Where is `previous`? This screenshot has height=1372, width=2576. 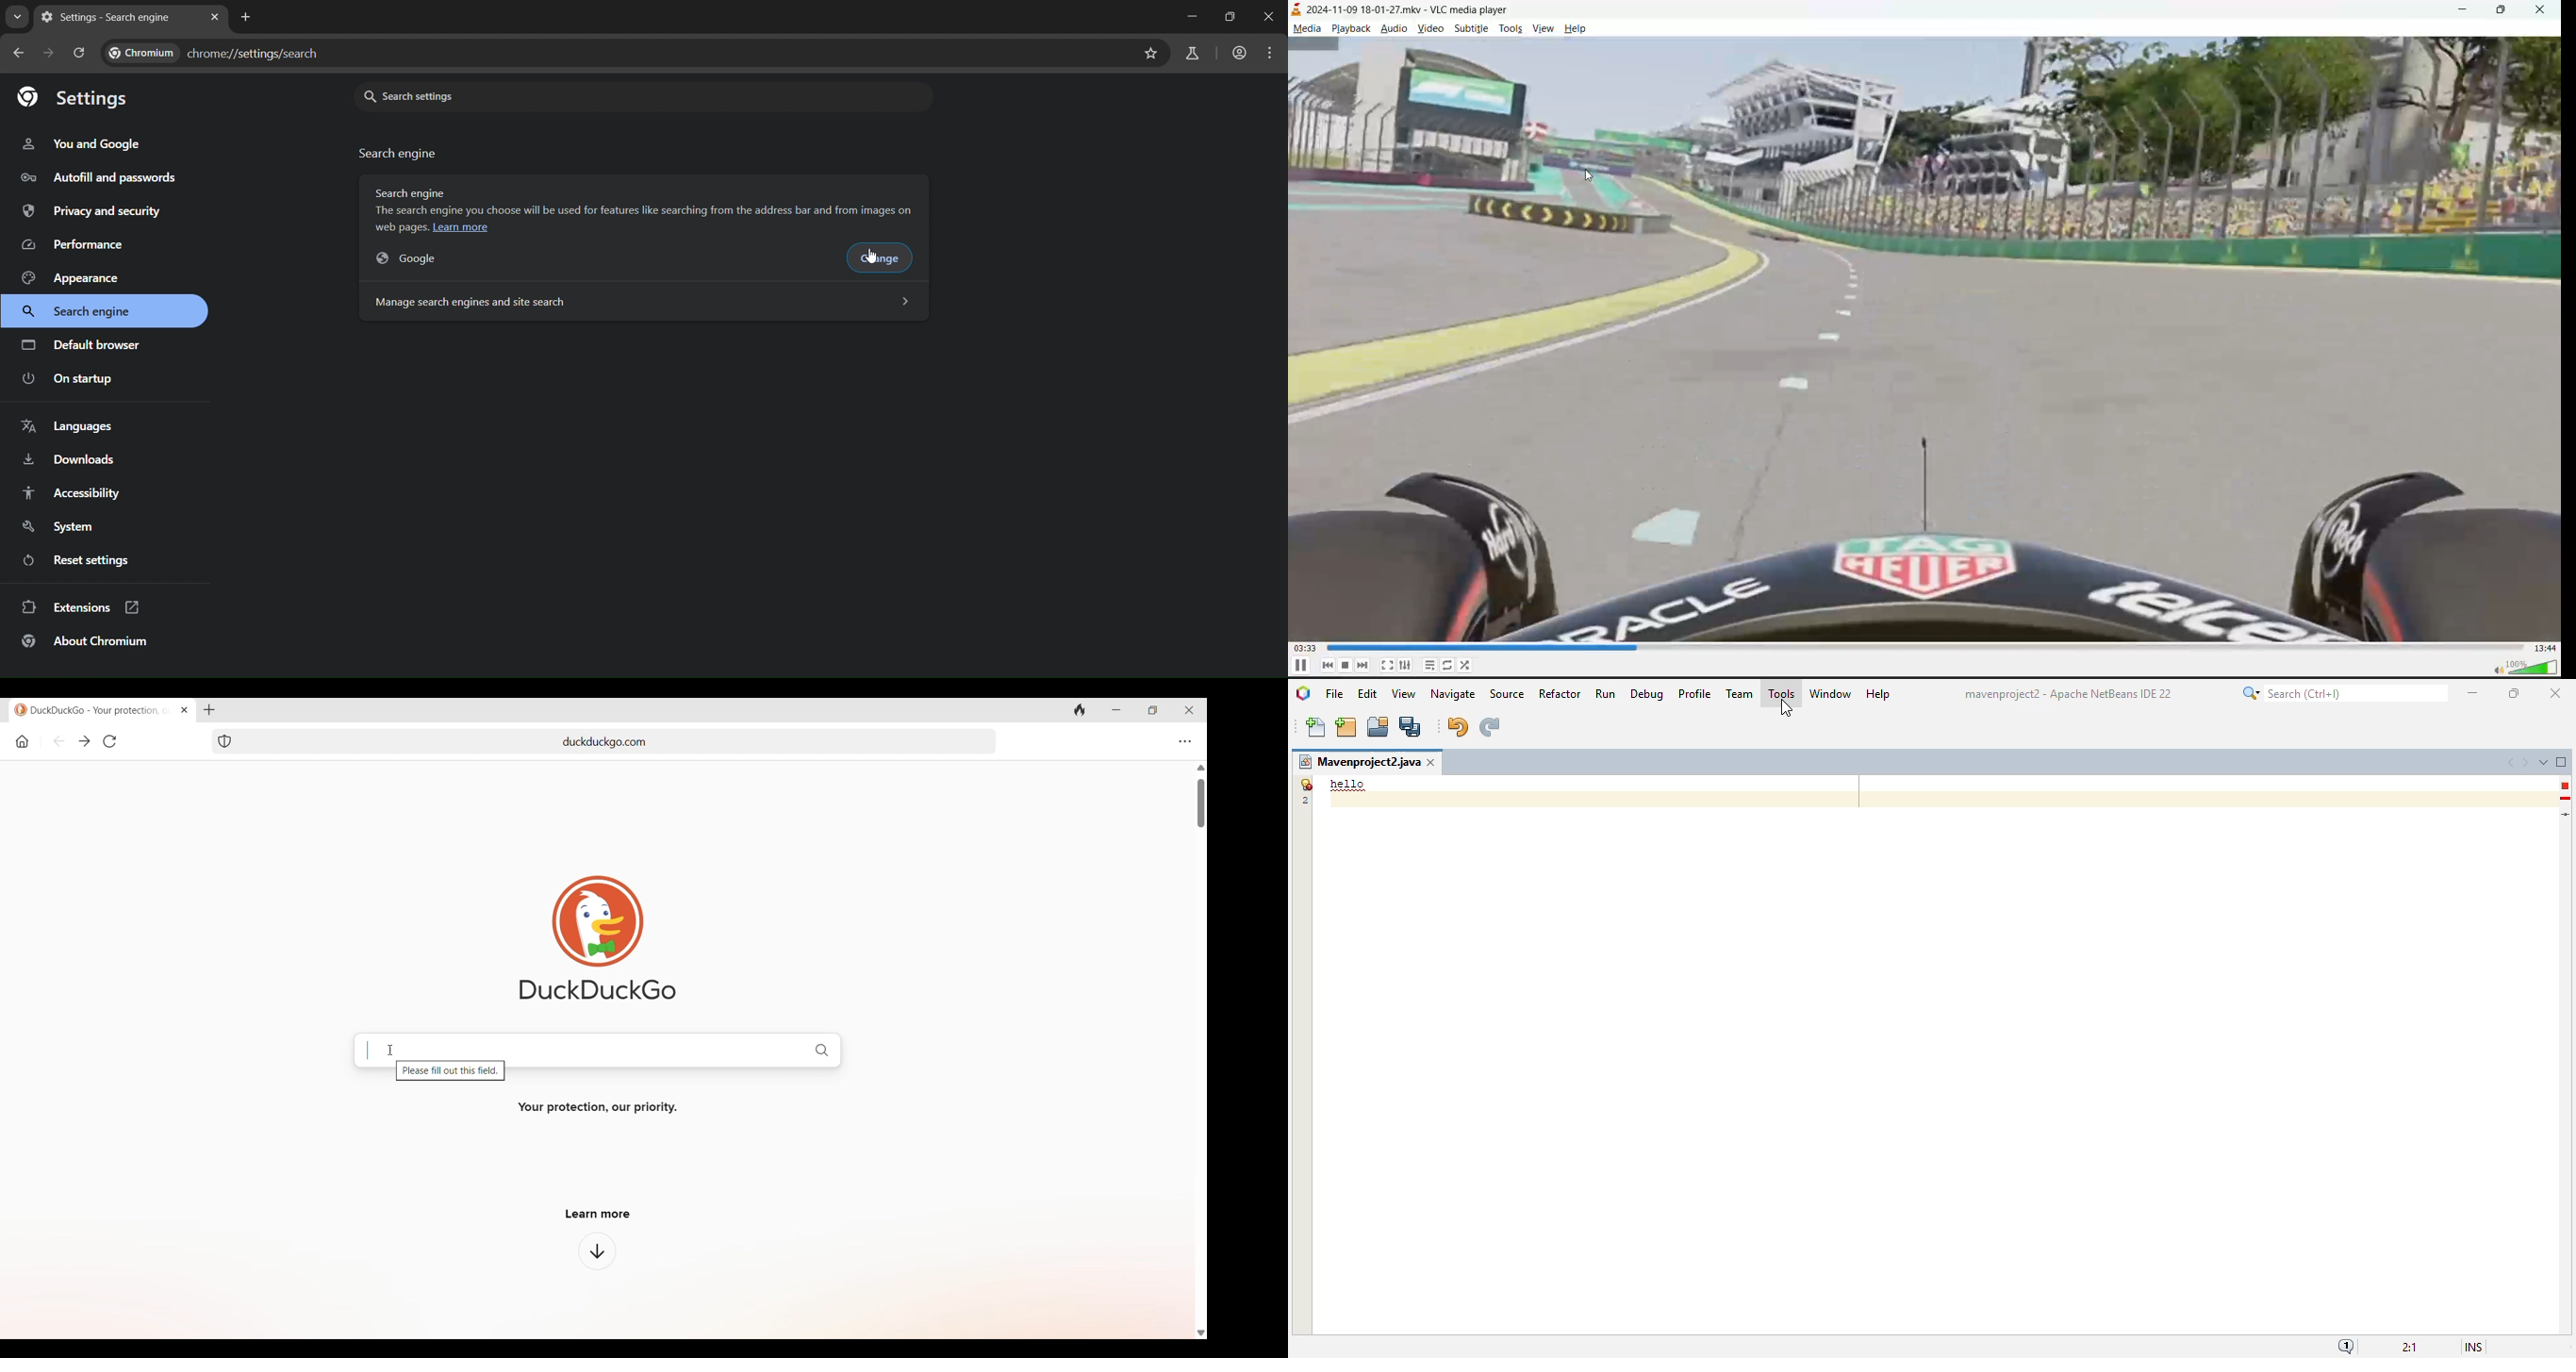 previous is located at coordinates (1324, 666).